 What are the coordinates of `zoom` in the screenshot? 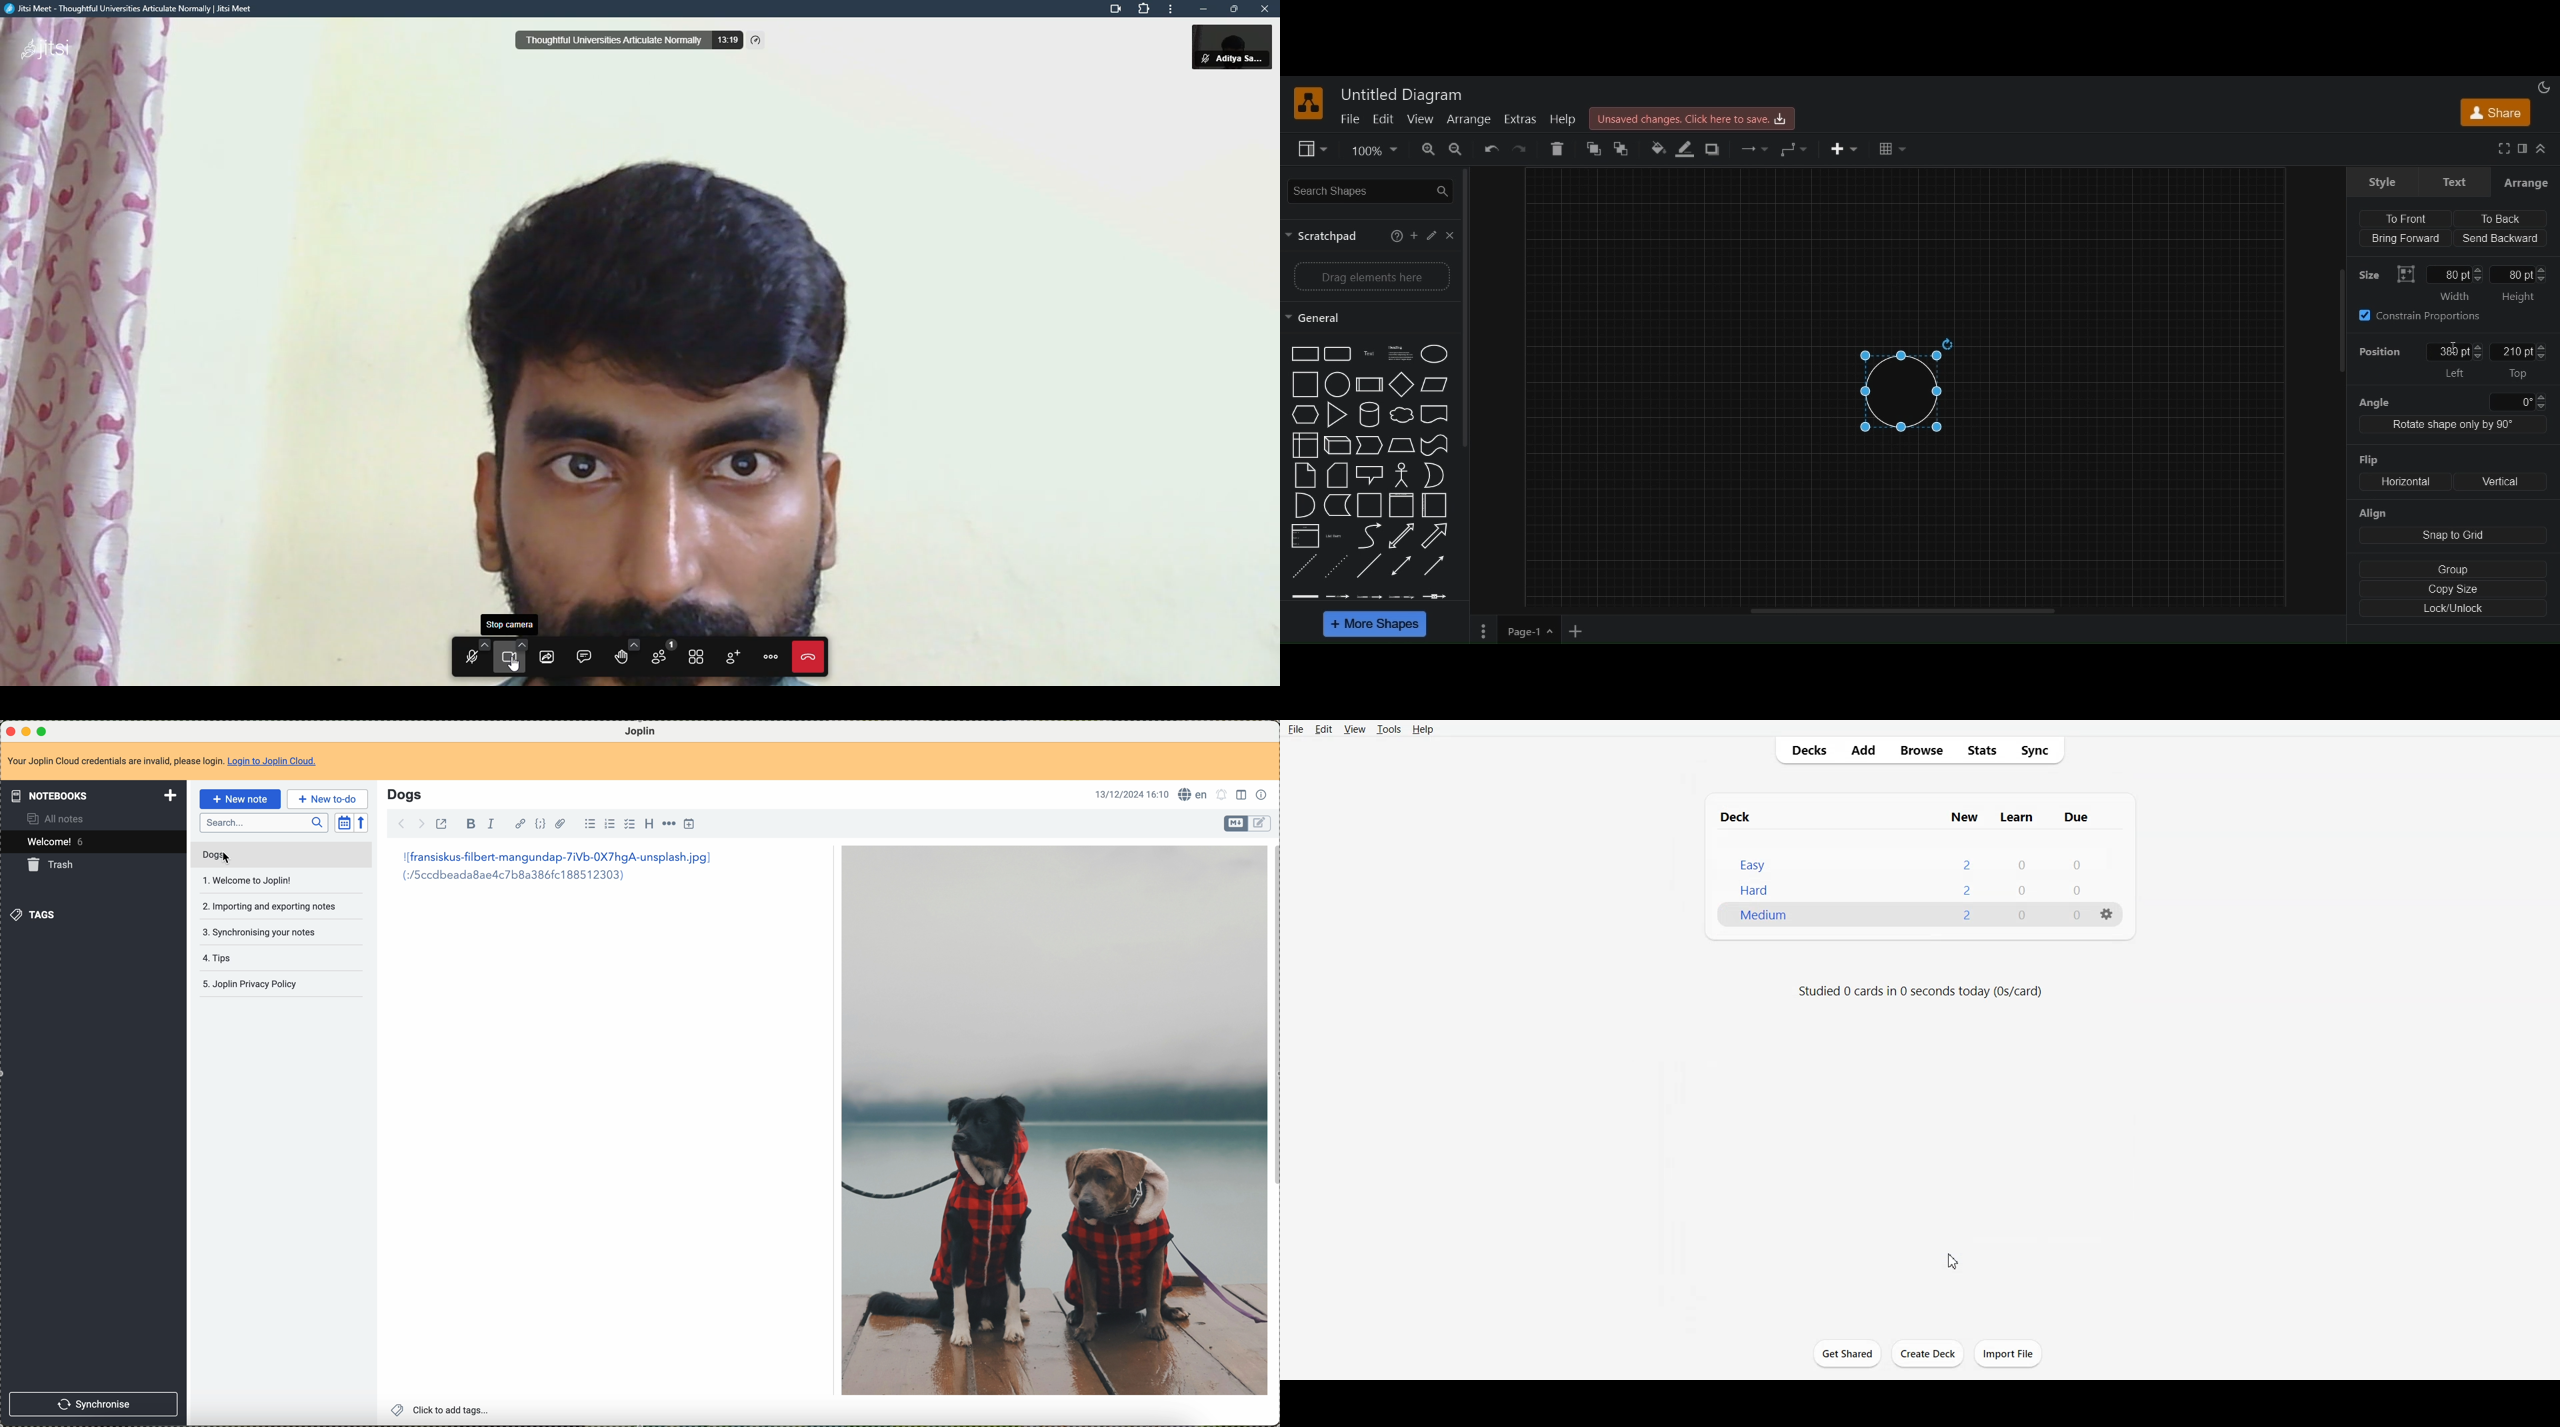 It's located at (1375, 150).